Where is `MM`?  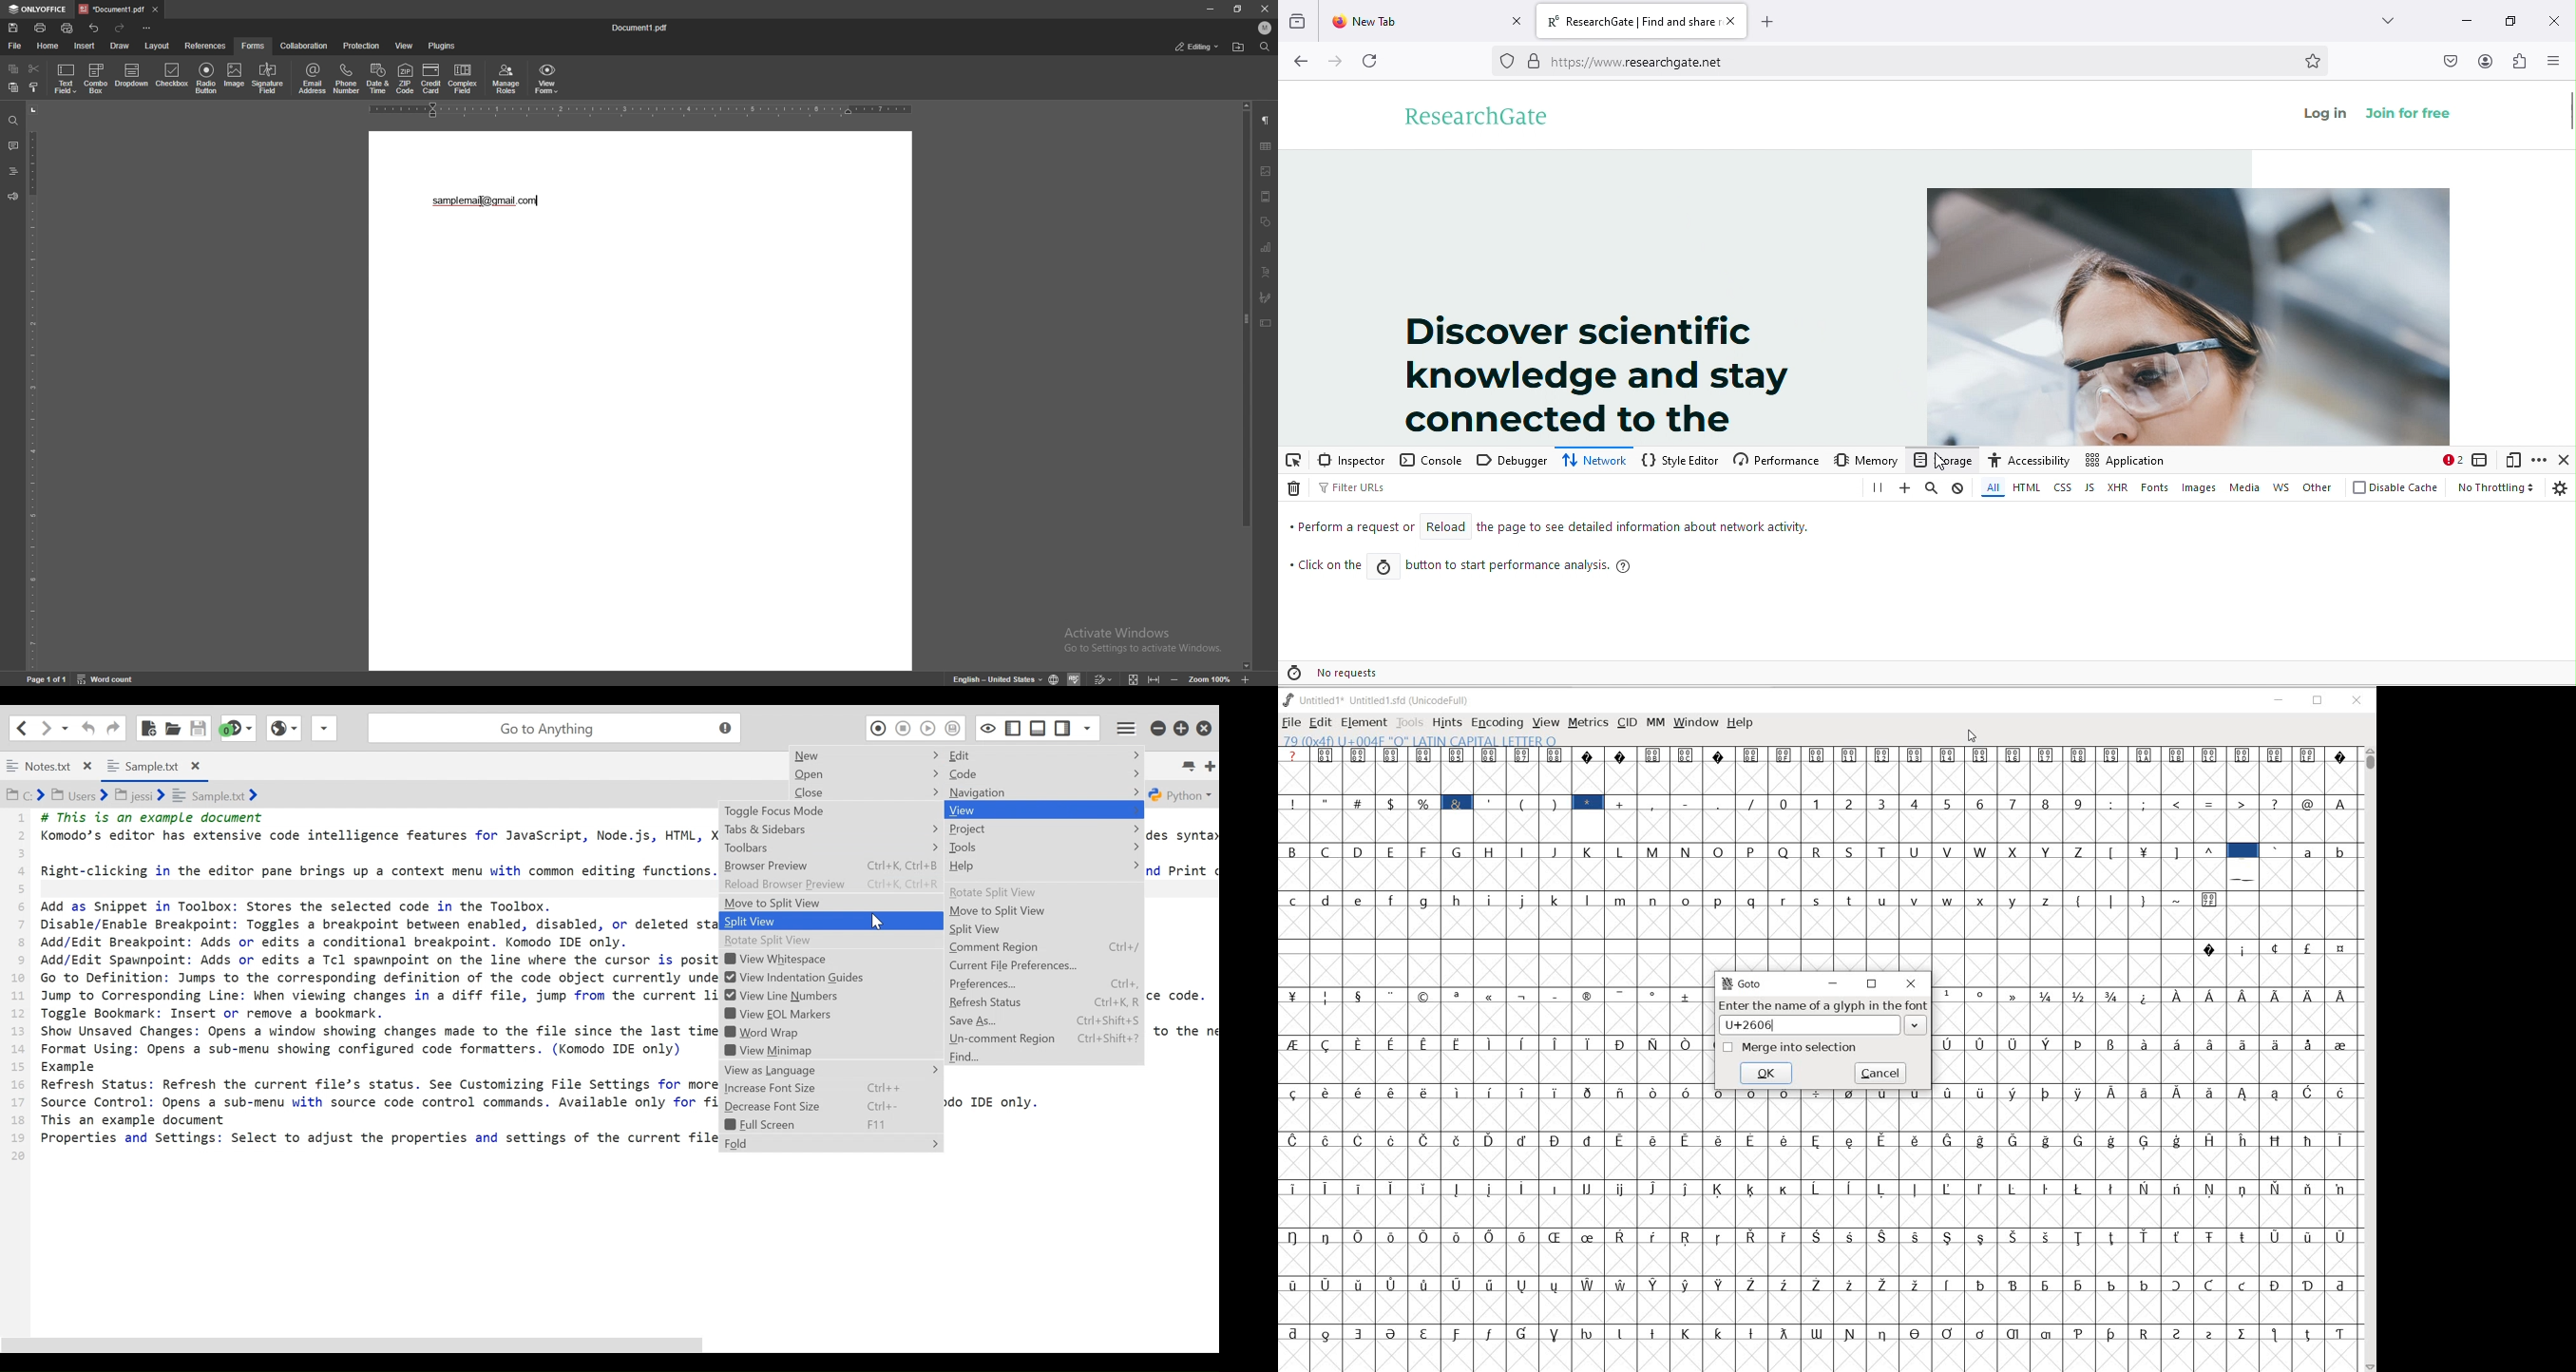 MM is located at coordinates (1654, 721).